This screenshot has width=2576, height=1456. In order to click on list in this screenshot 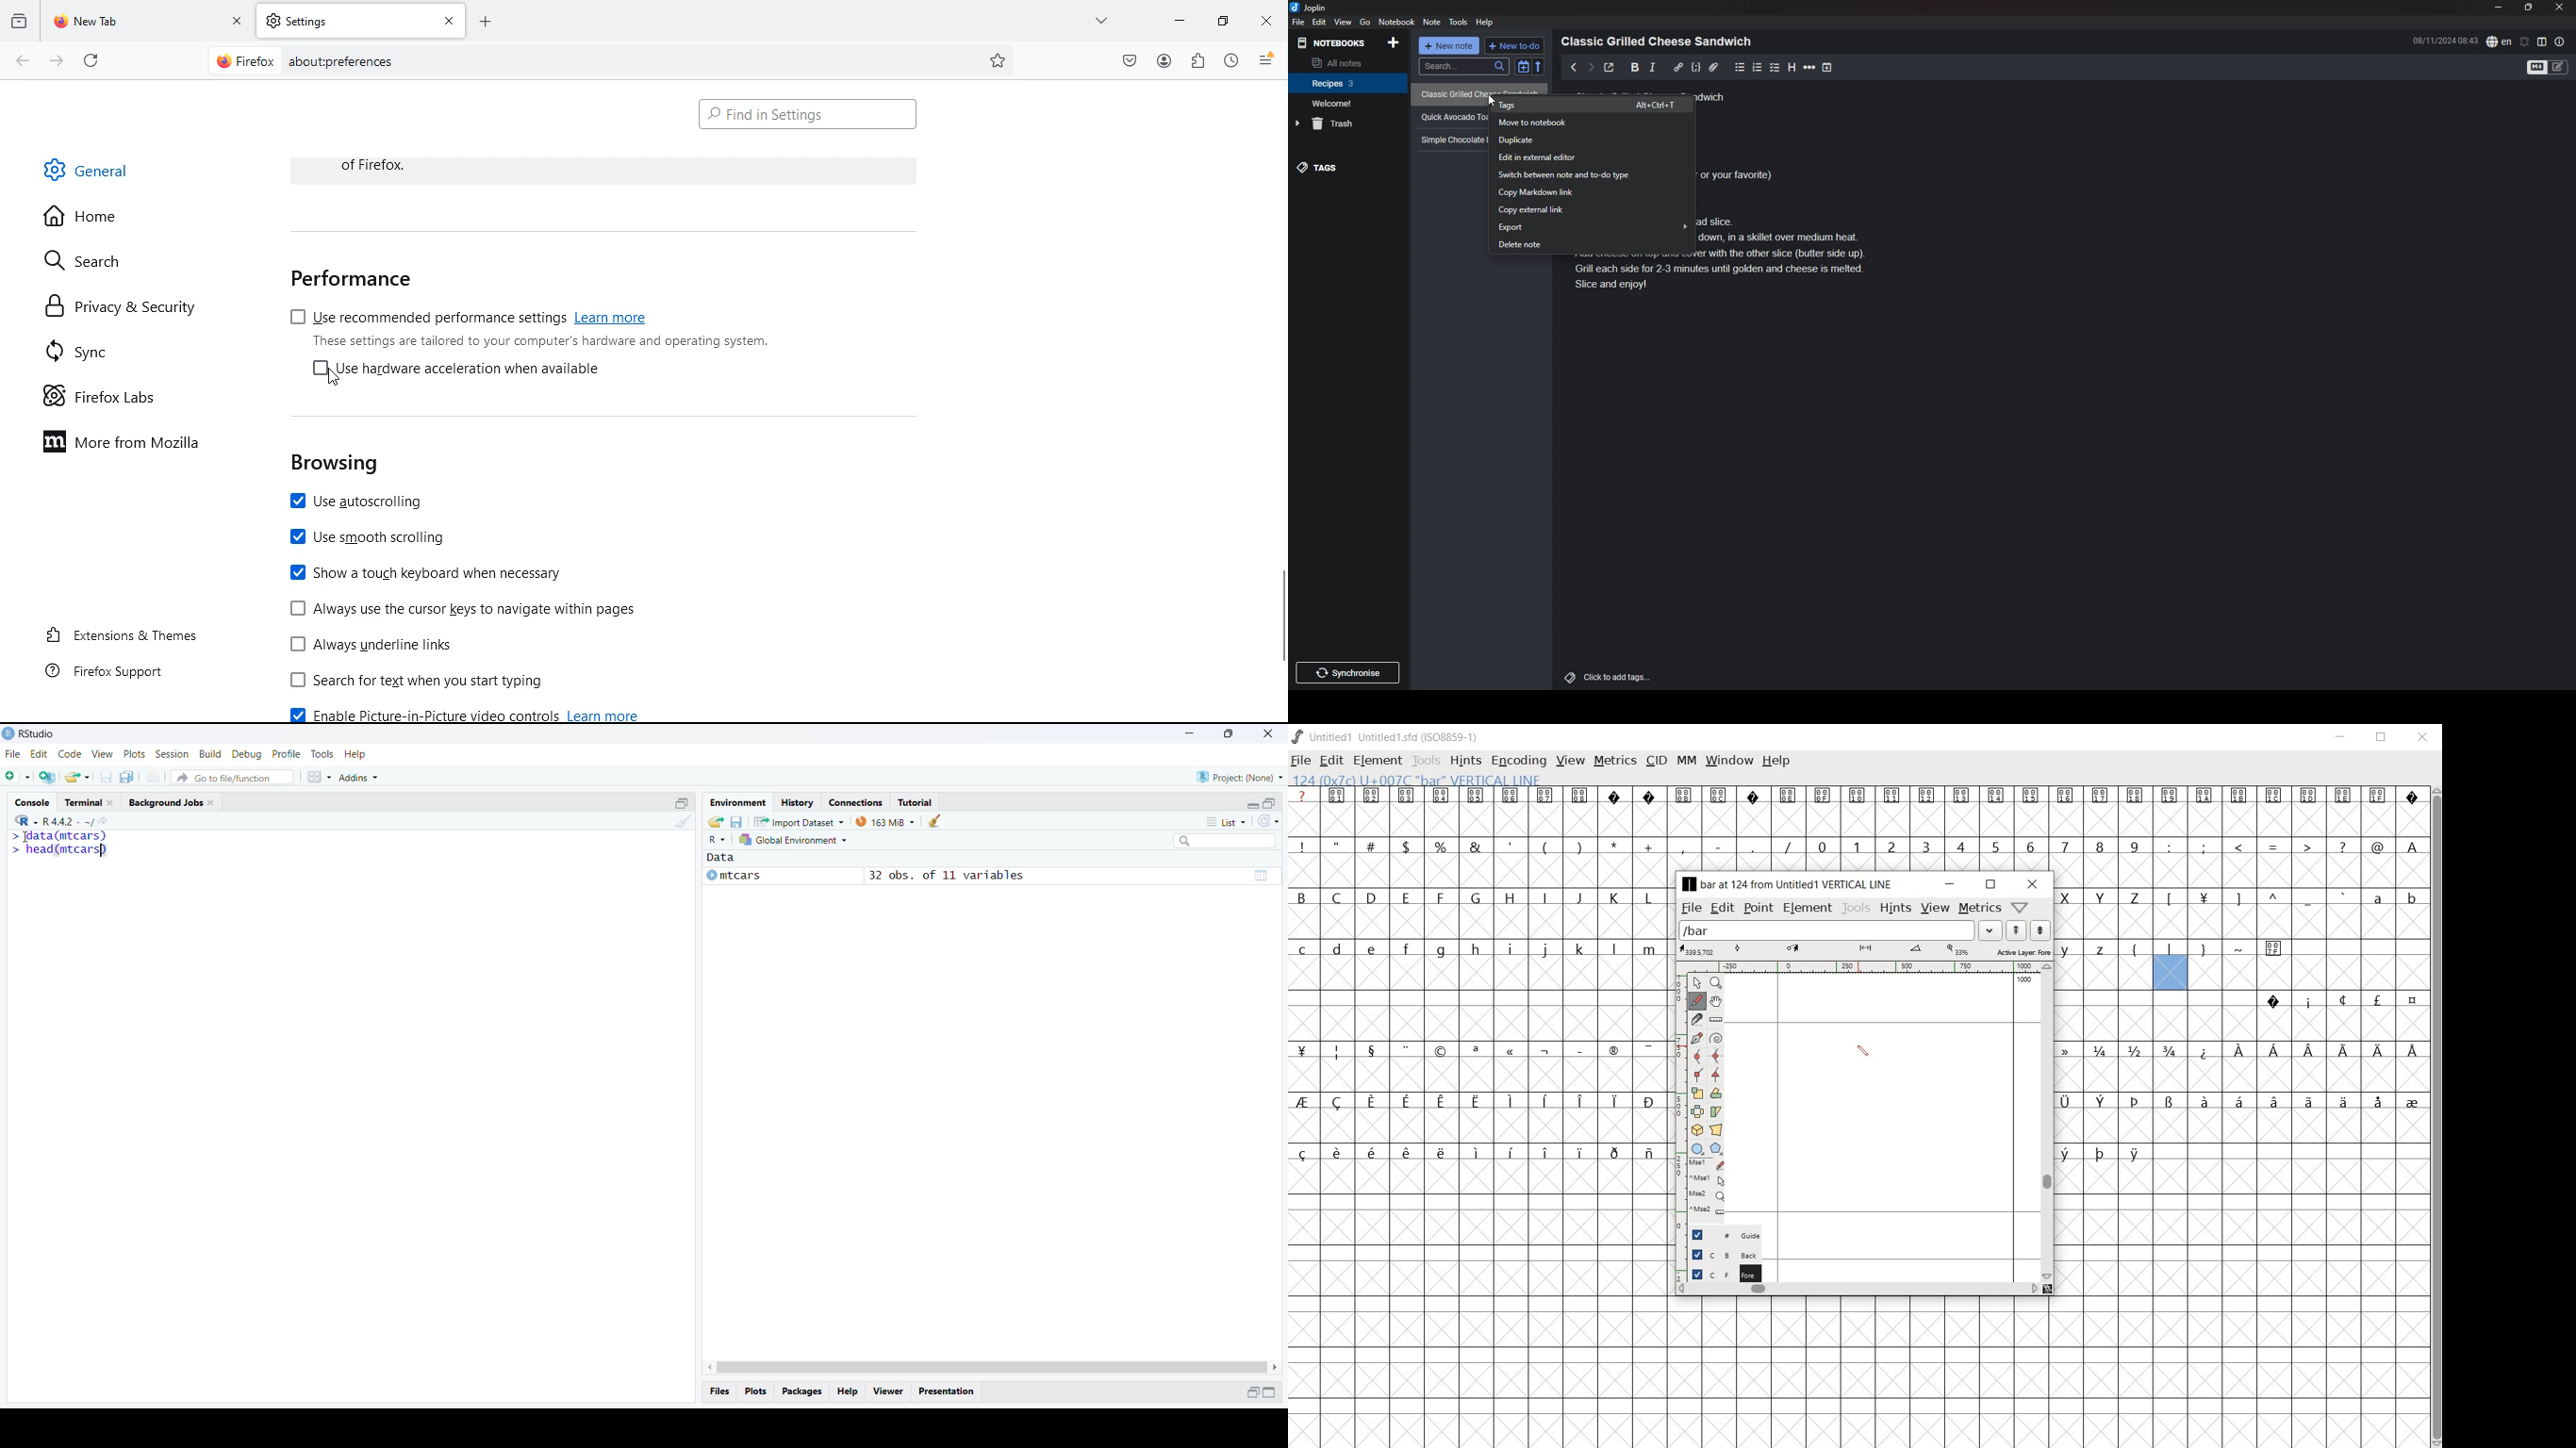, I will do `click(1228, 822)`.